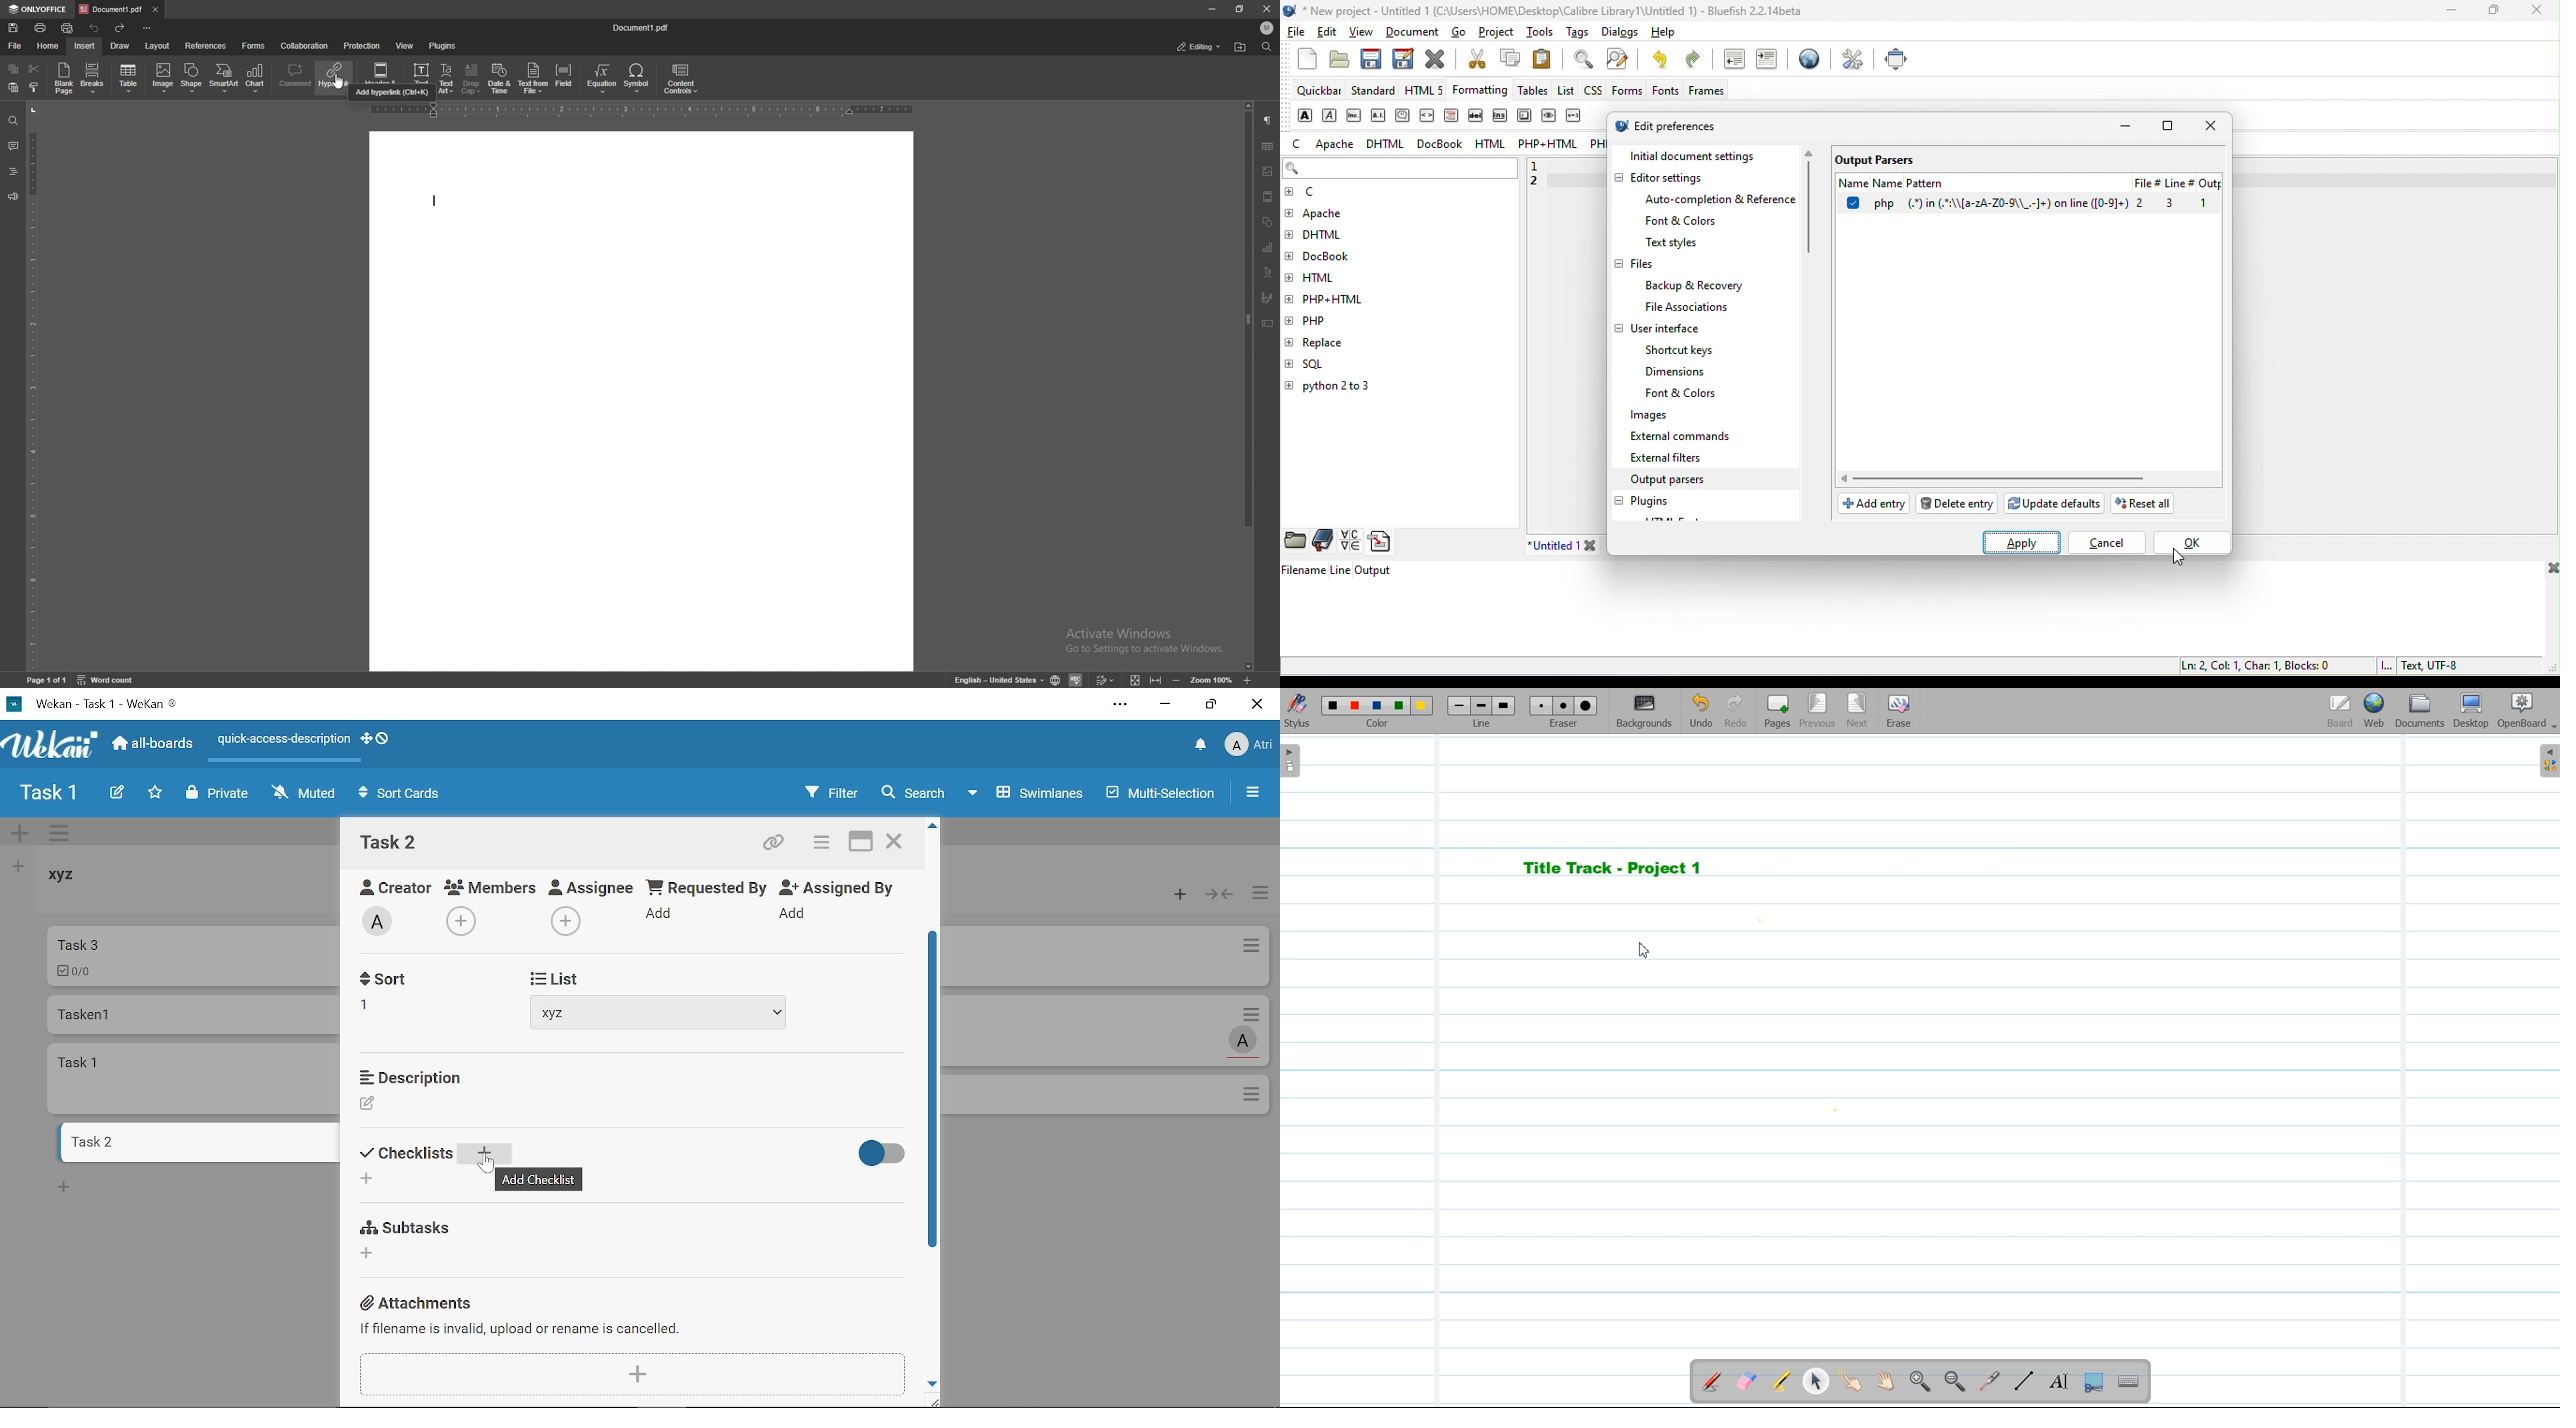  What do you see at coordinates (383, 738) in the screenshot?
I see `Show desktop drag handlws` at bounding box center [383, 738].